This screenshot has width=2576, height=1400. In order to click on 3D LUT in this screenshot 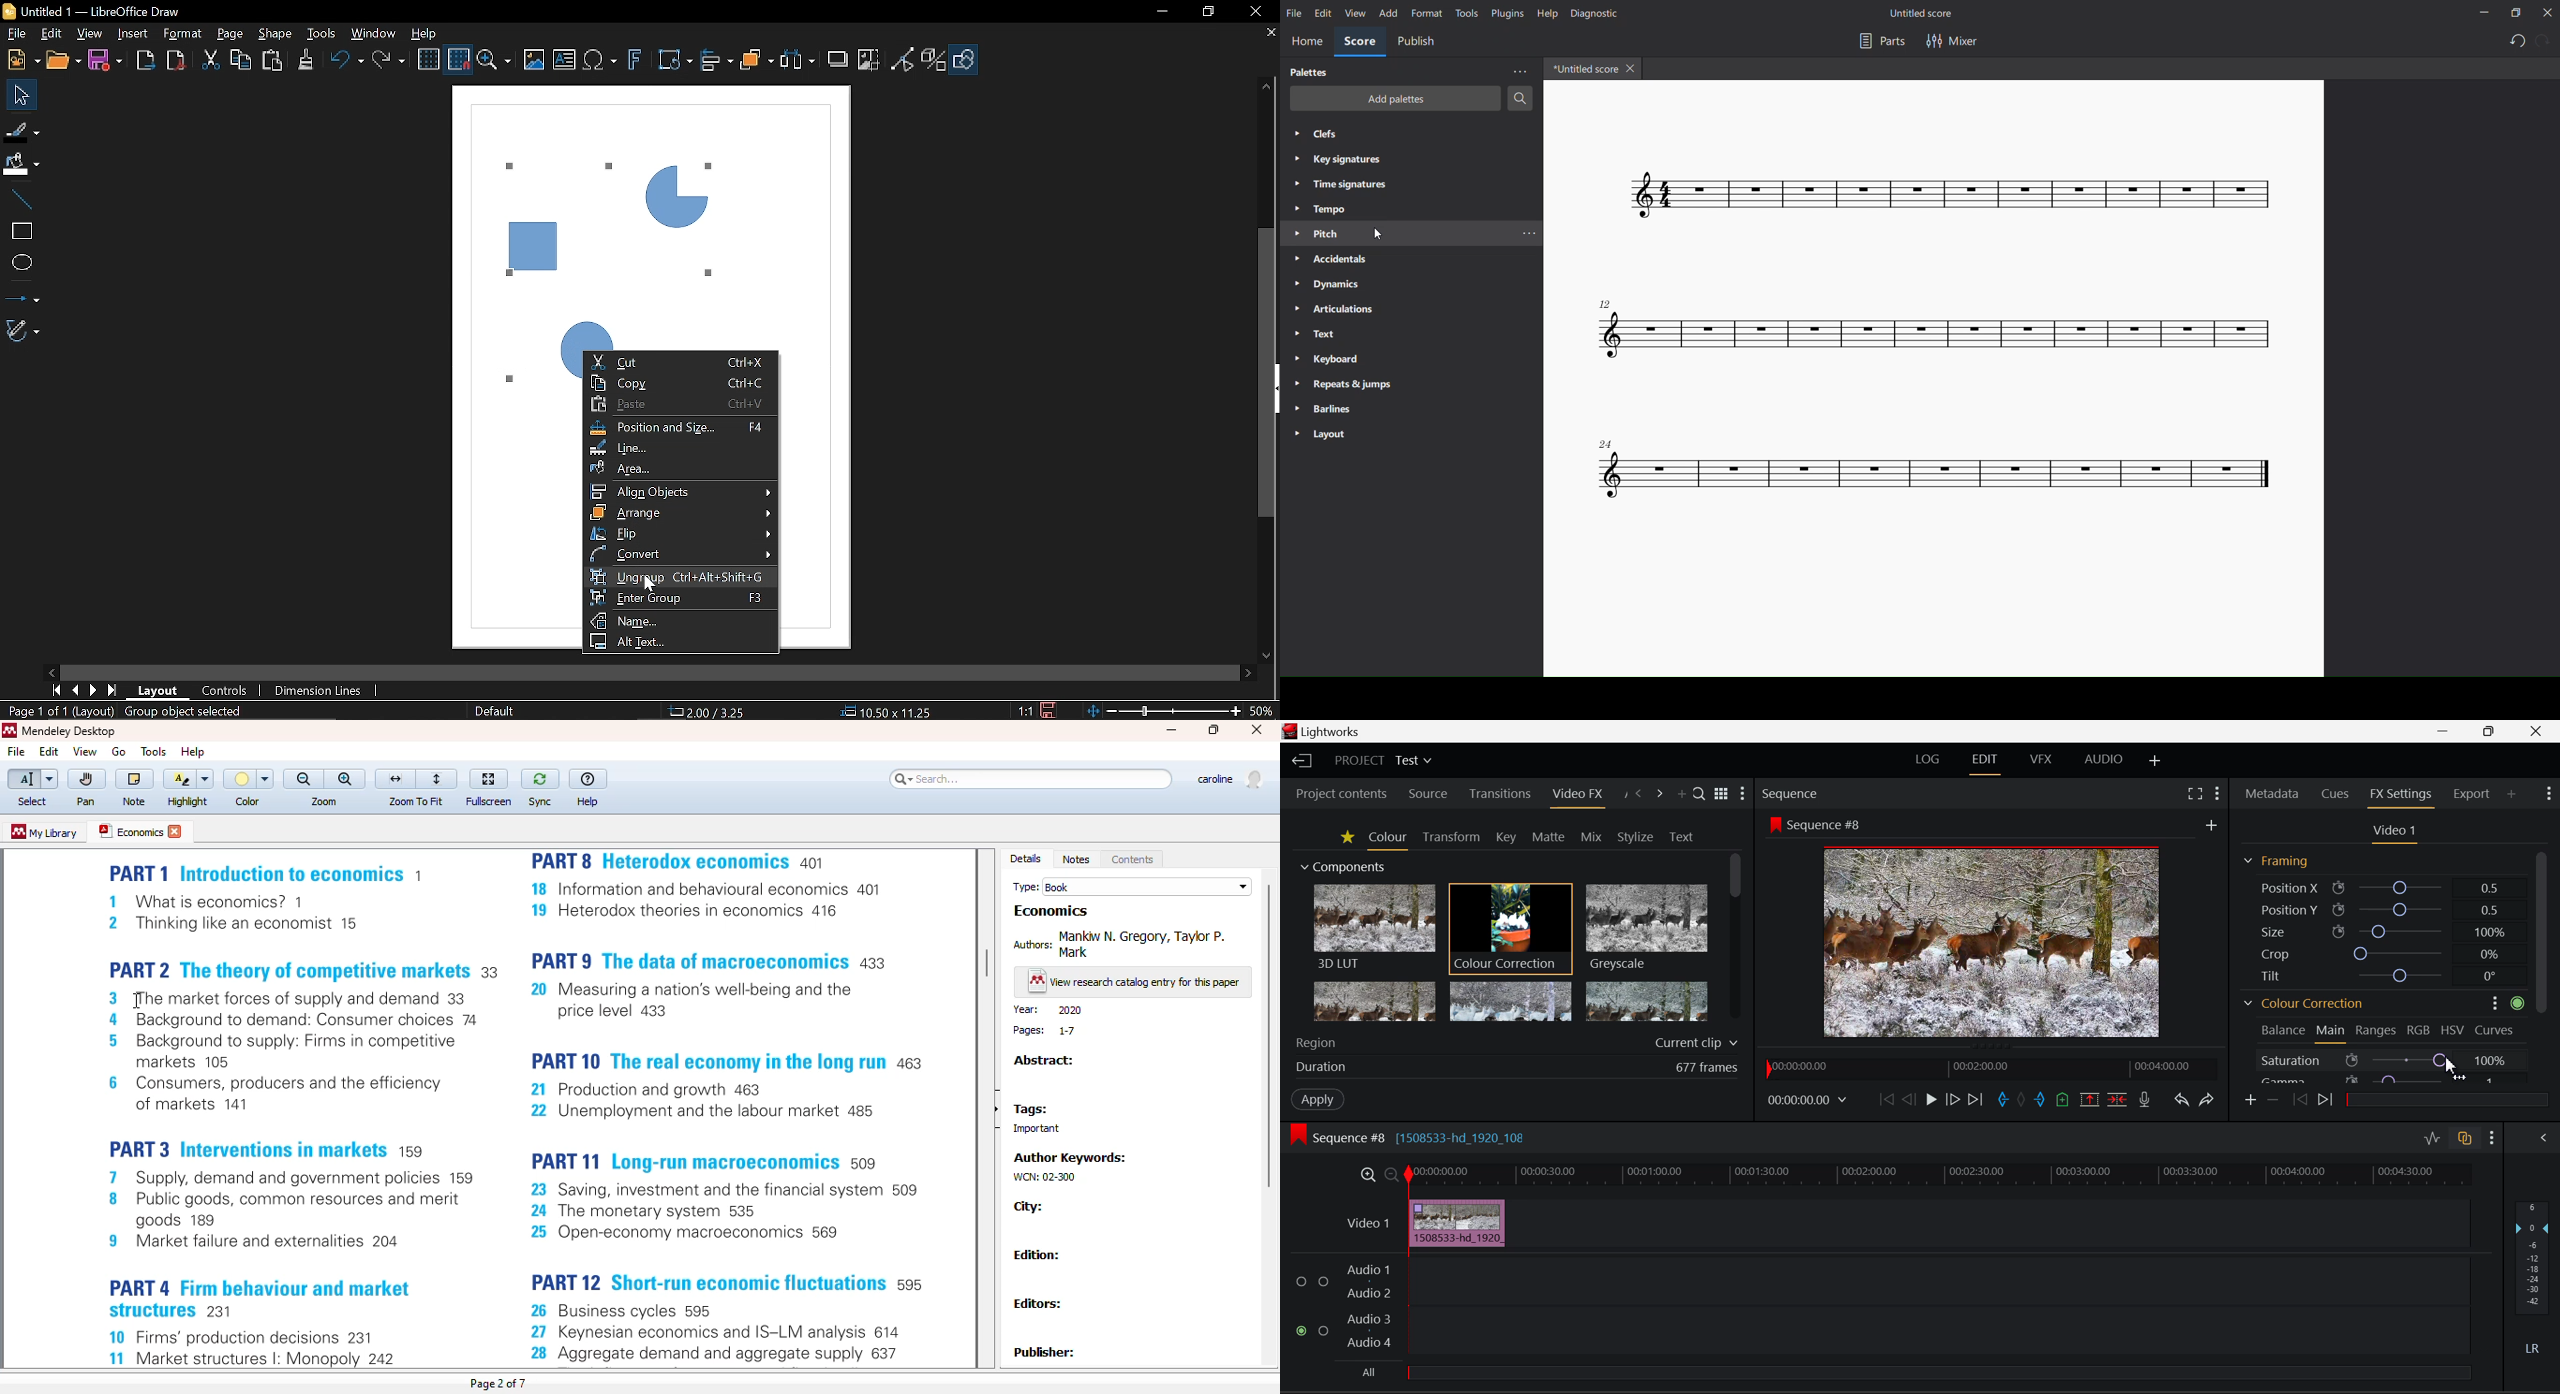, I will do `click(1373, 926)`.